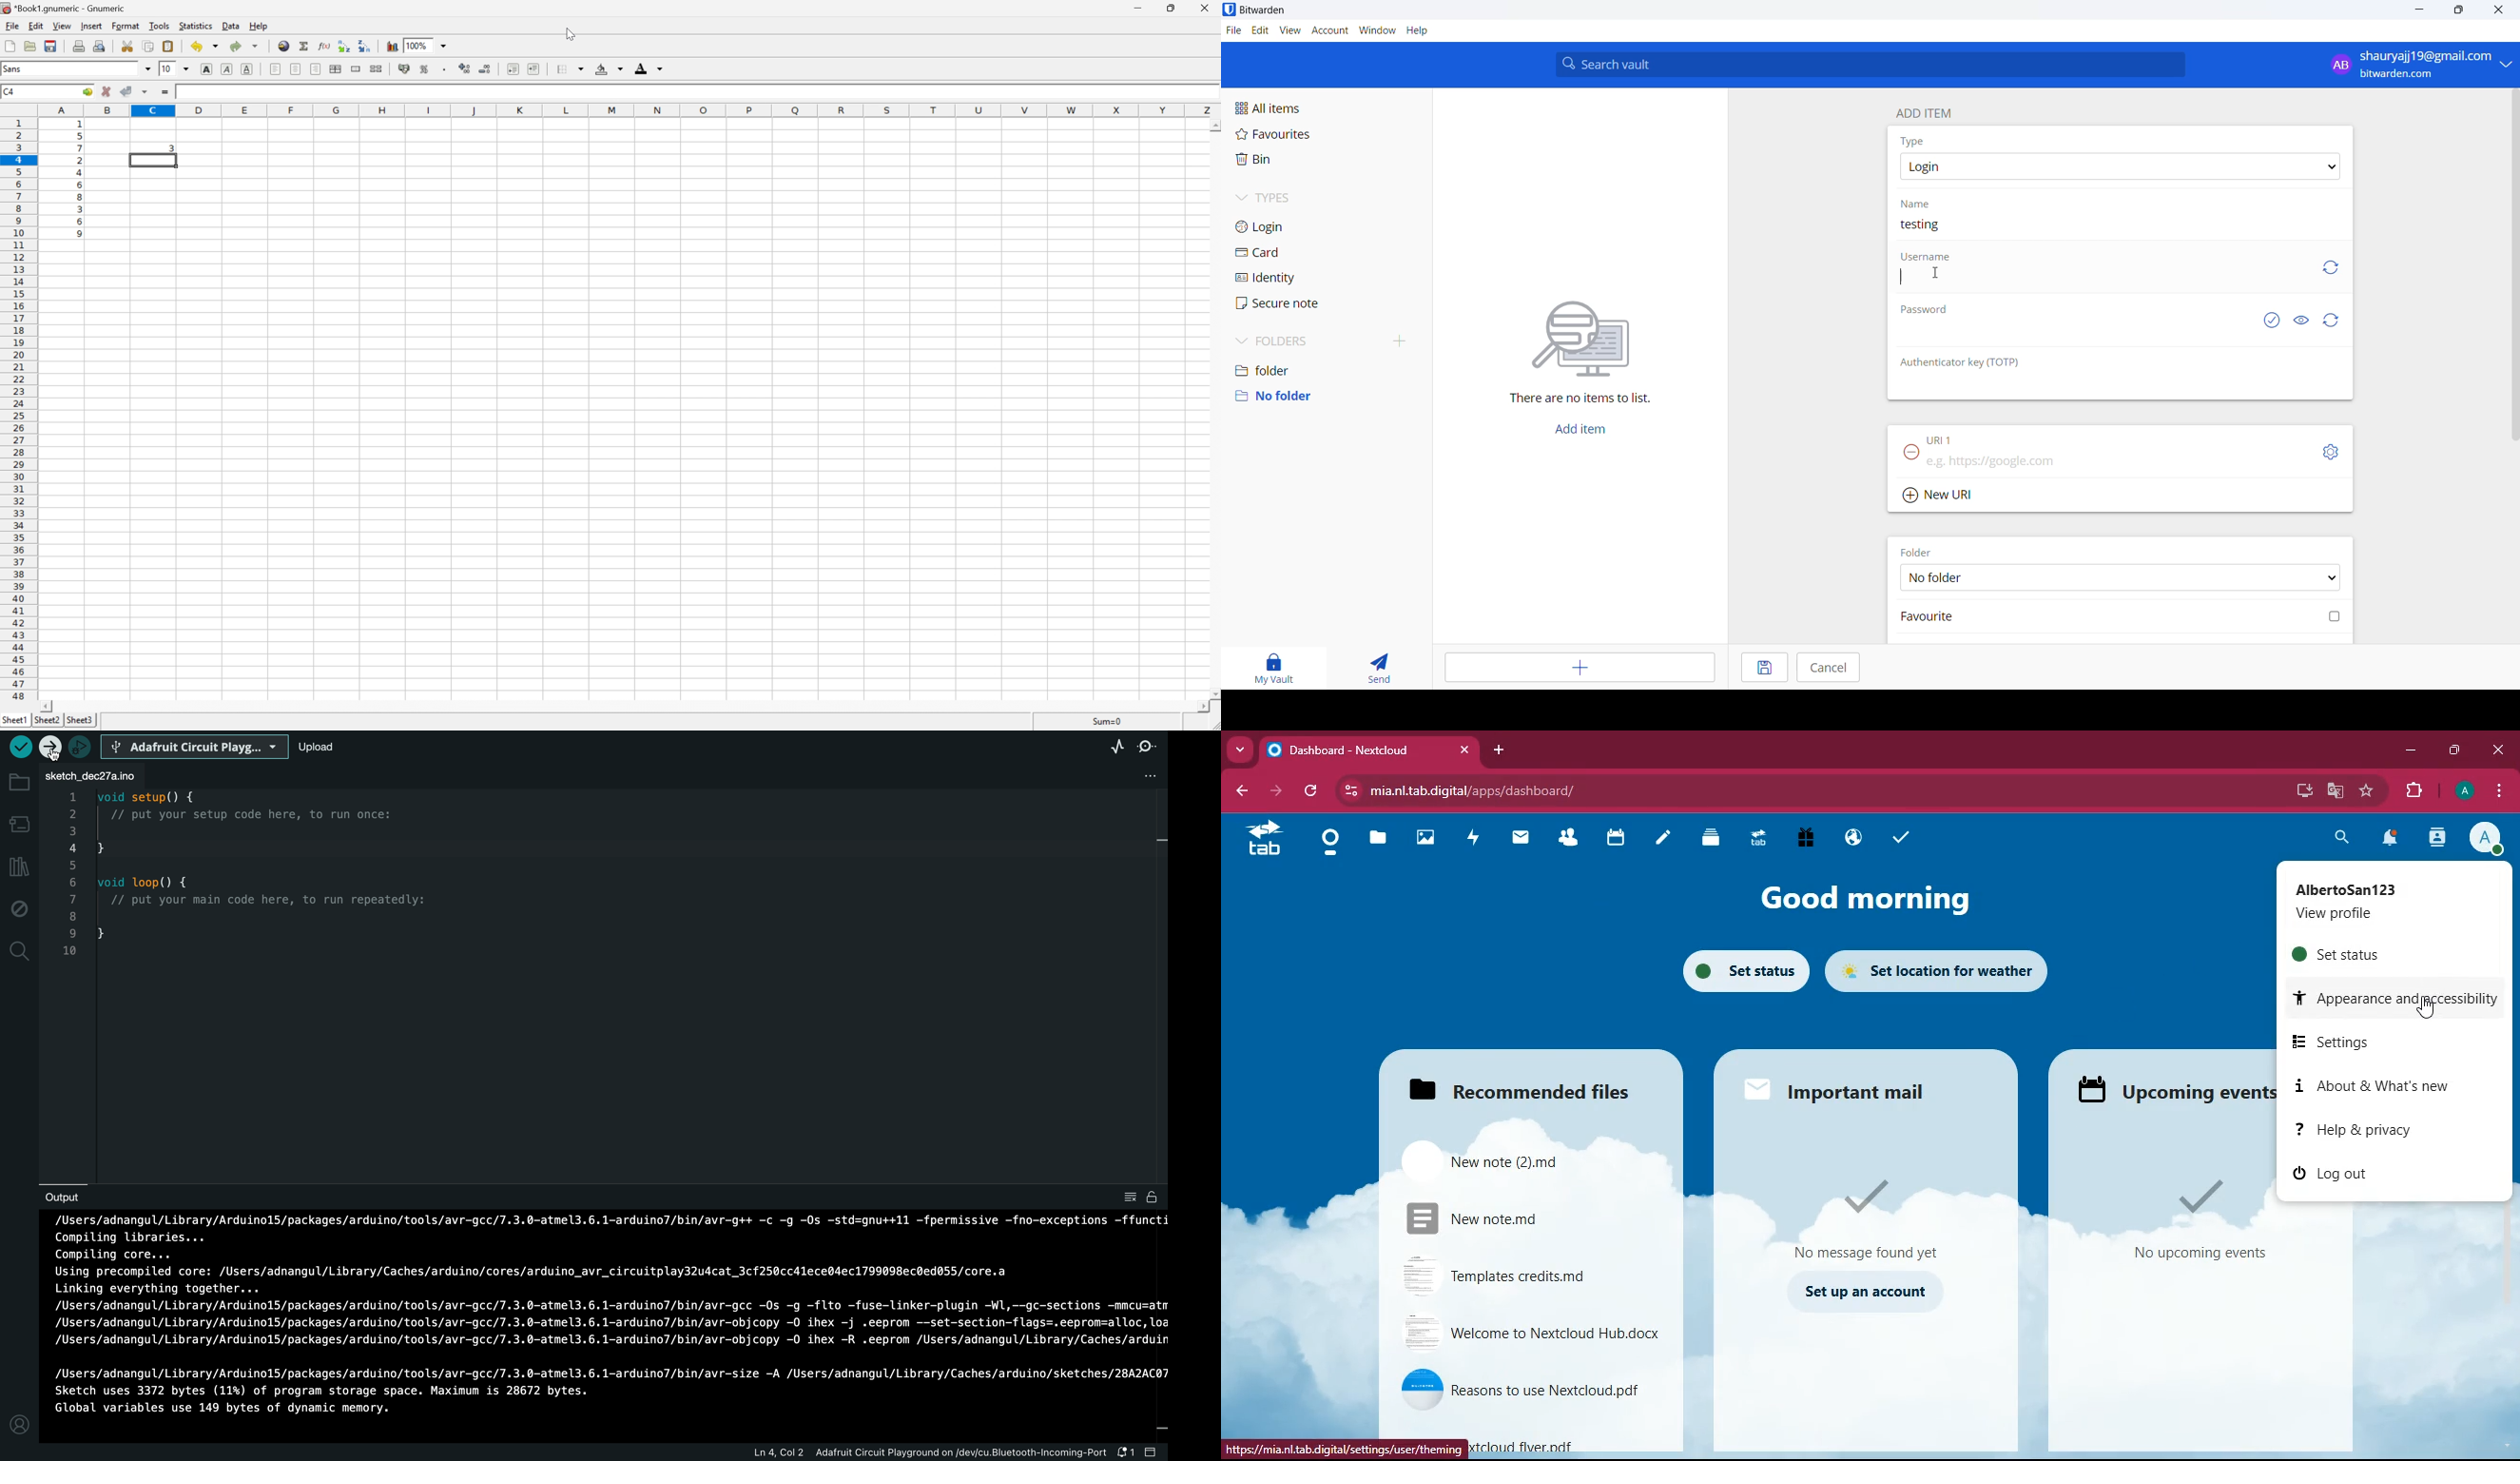  Describe the element at coordinates (1936, 271) in the screenshot. I see `cursor` at that location.